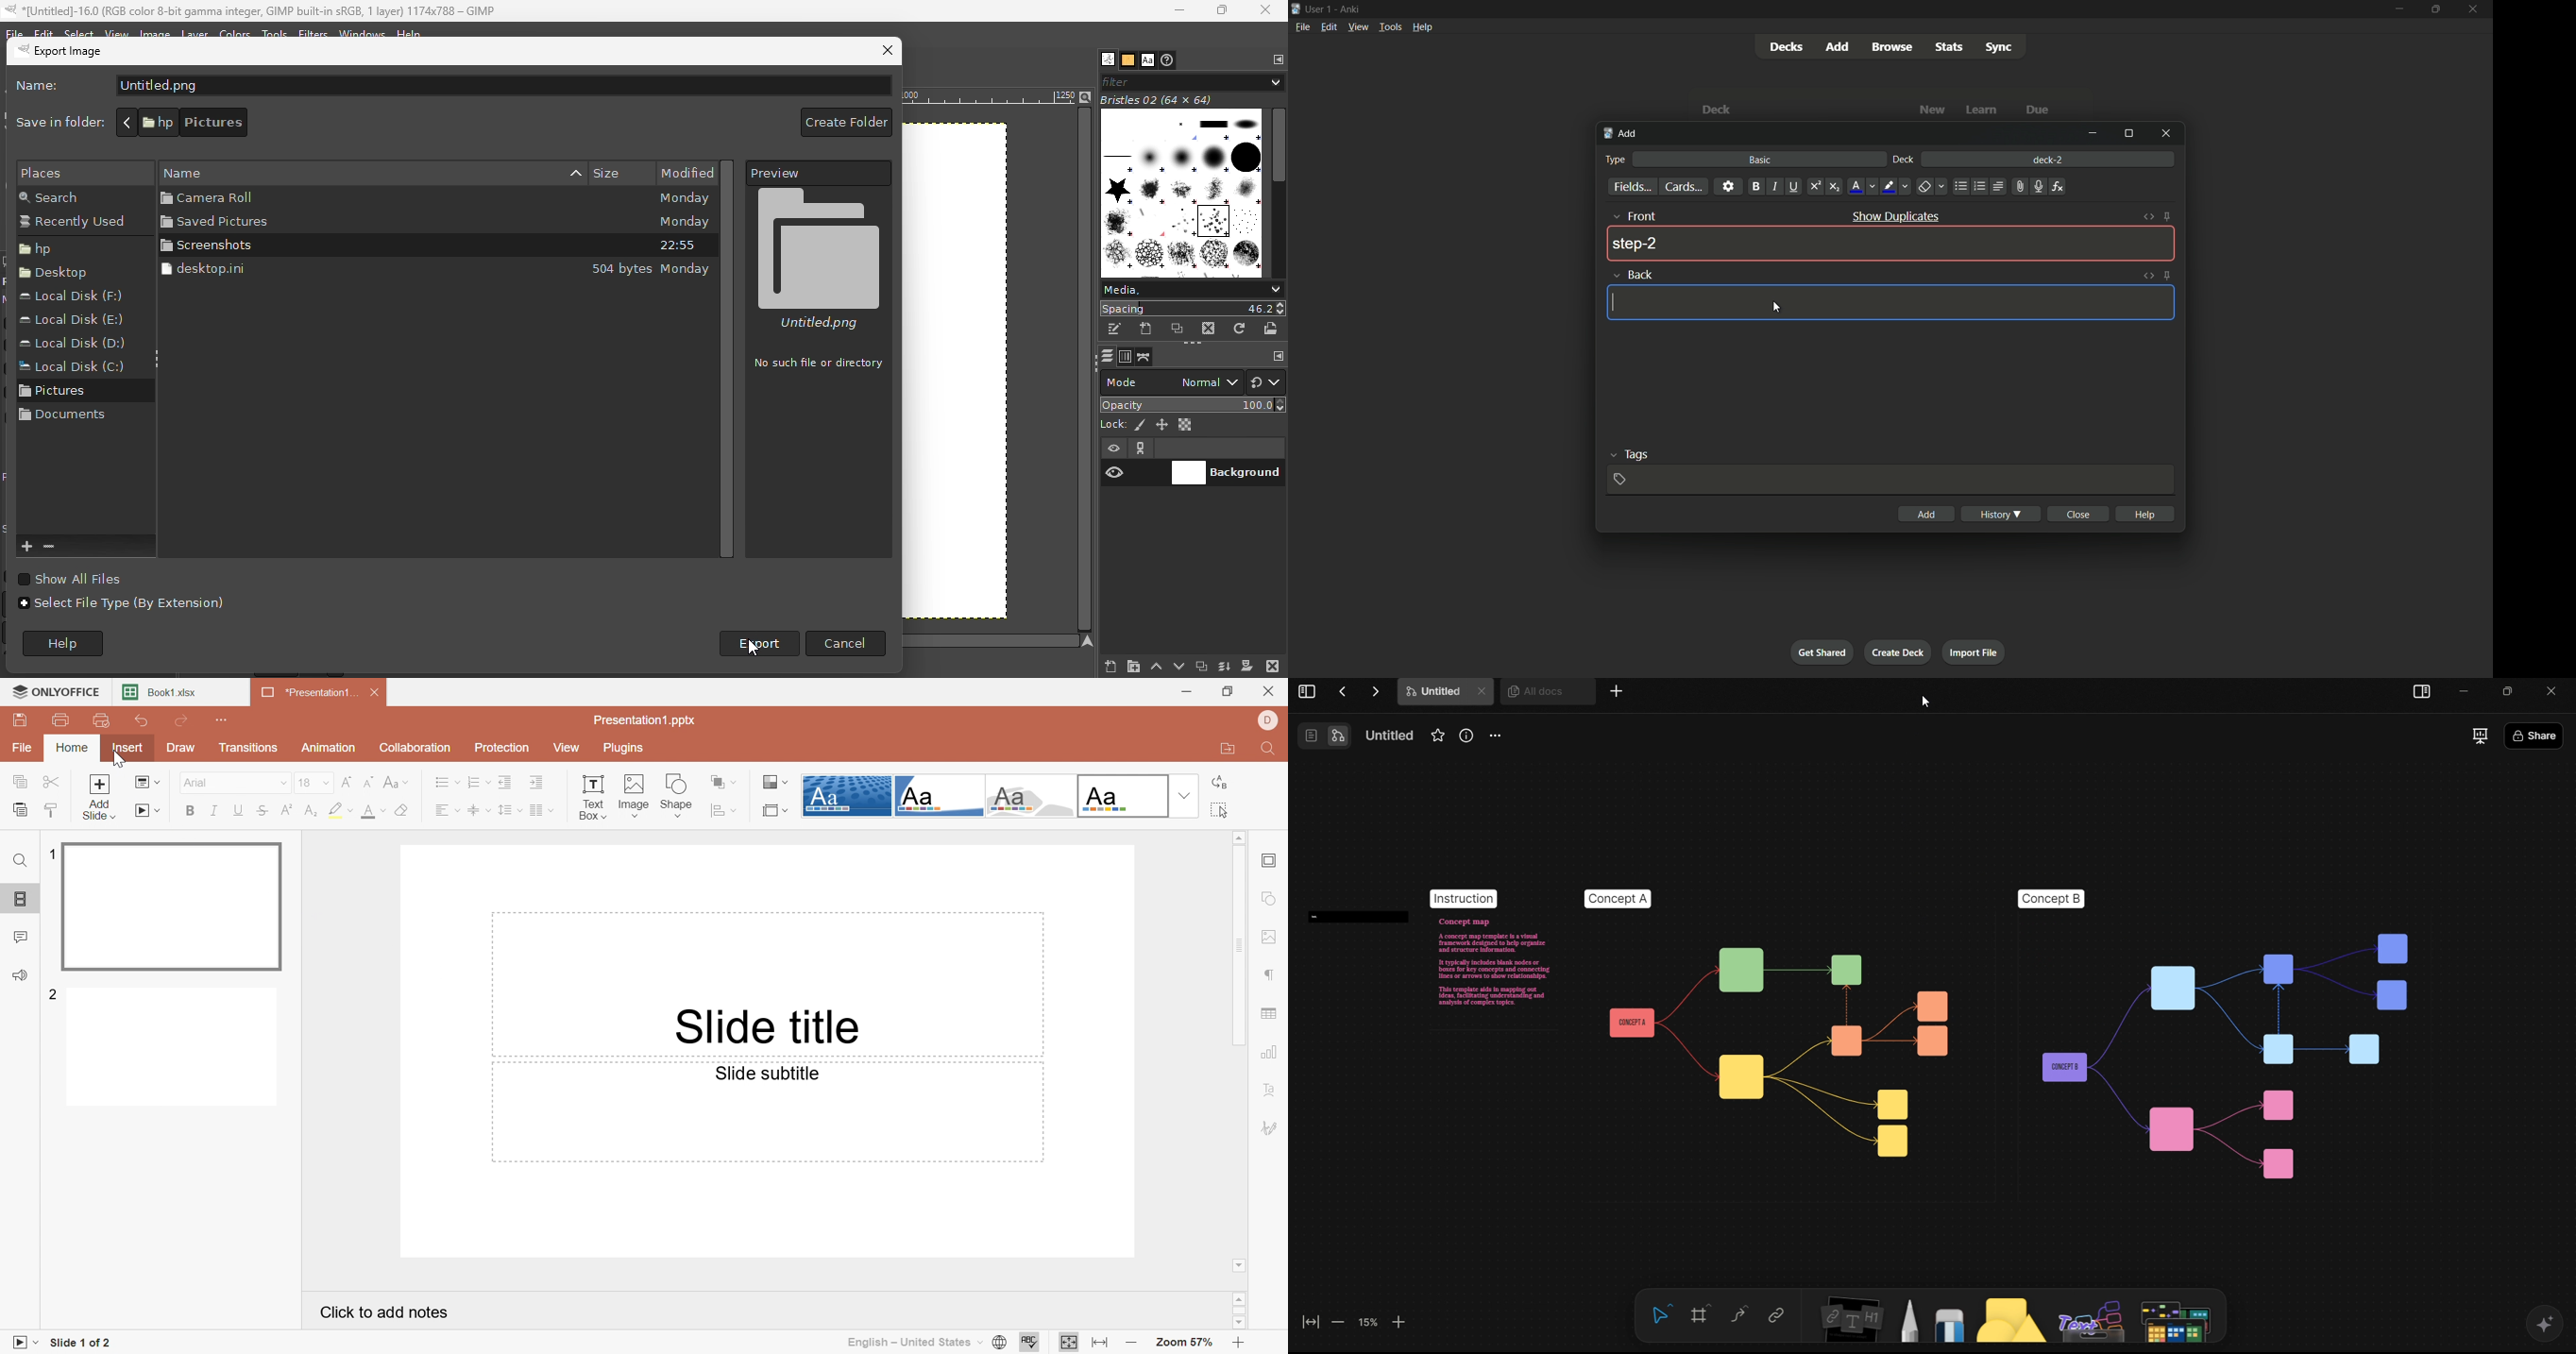 This screenshot has width=2576, height=1372. I want to click on add, so click(1836, 46).